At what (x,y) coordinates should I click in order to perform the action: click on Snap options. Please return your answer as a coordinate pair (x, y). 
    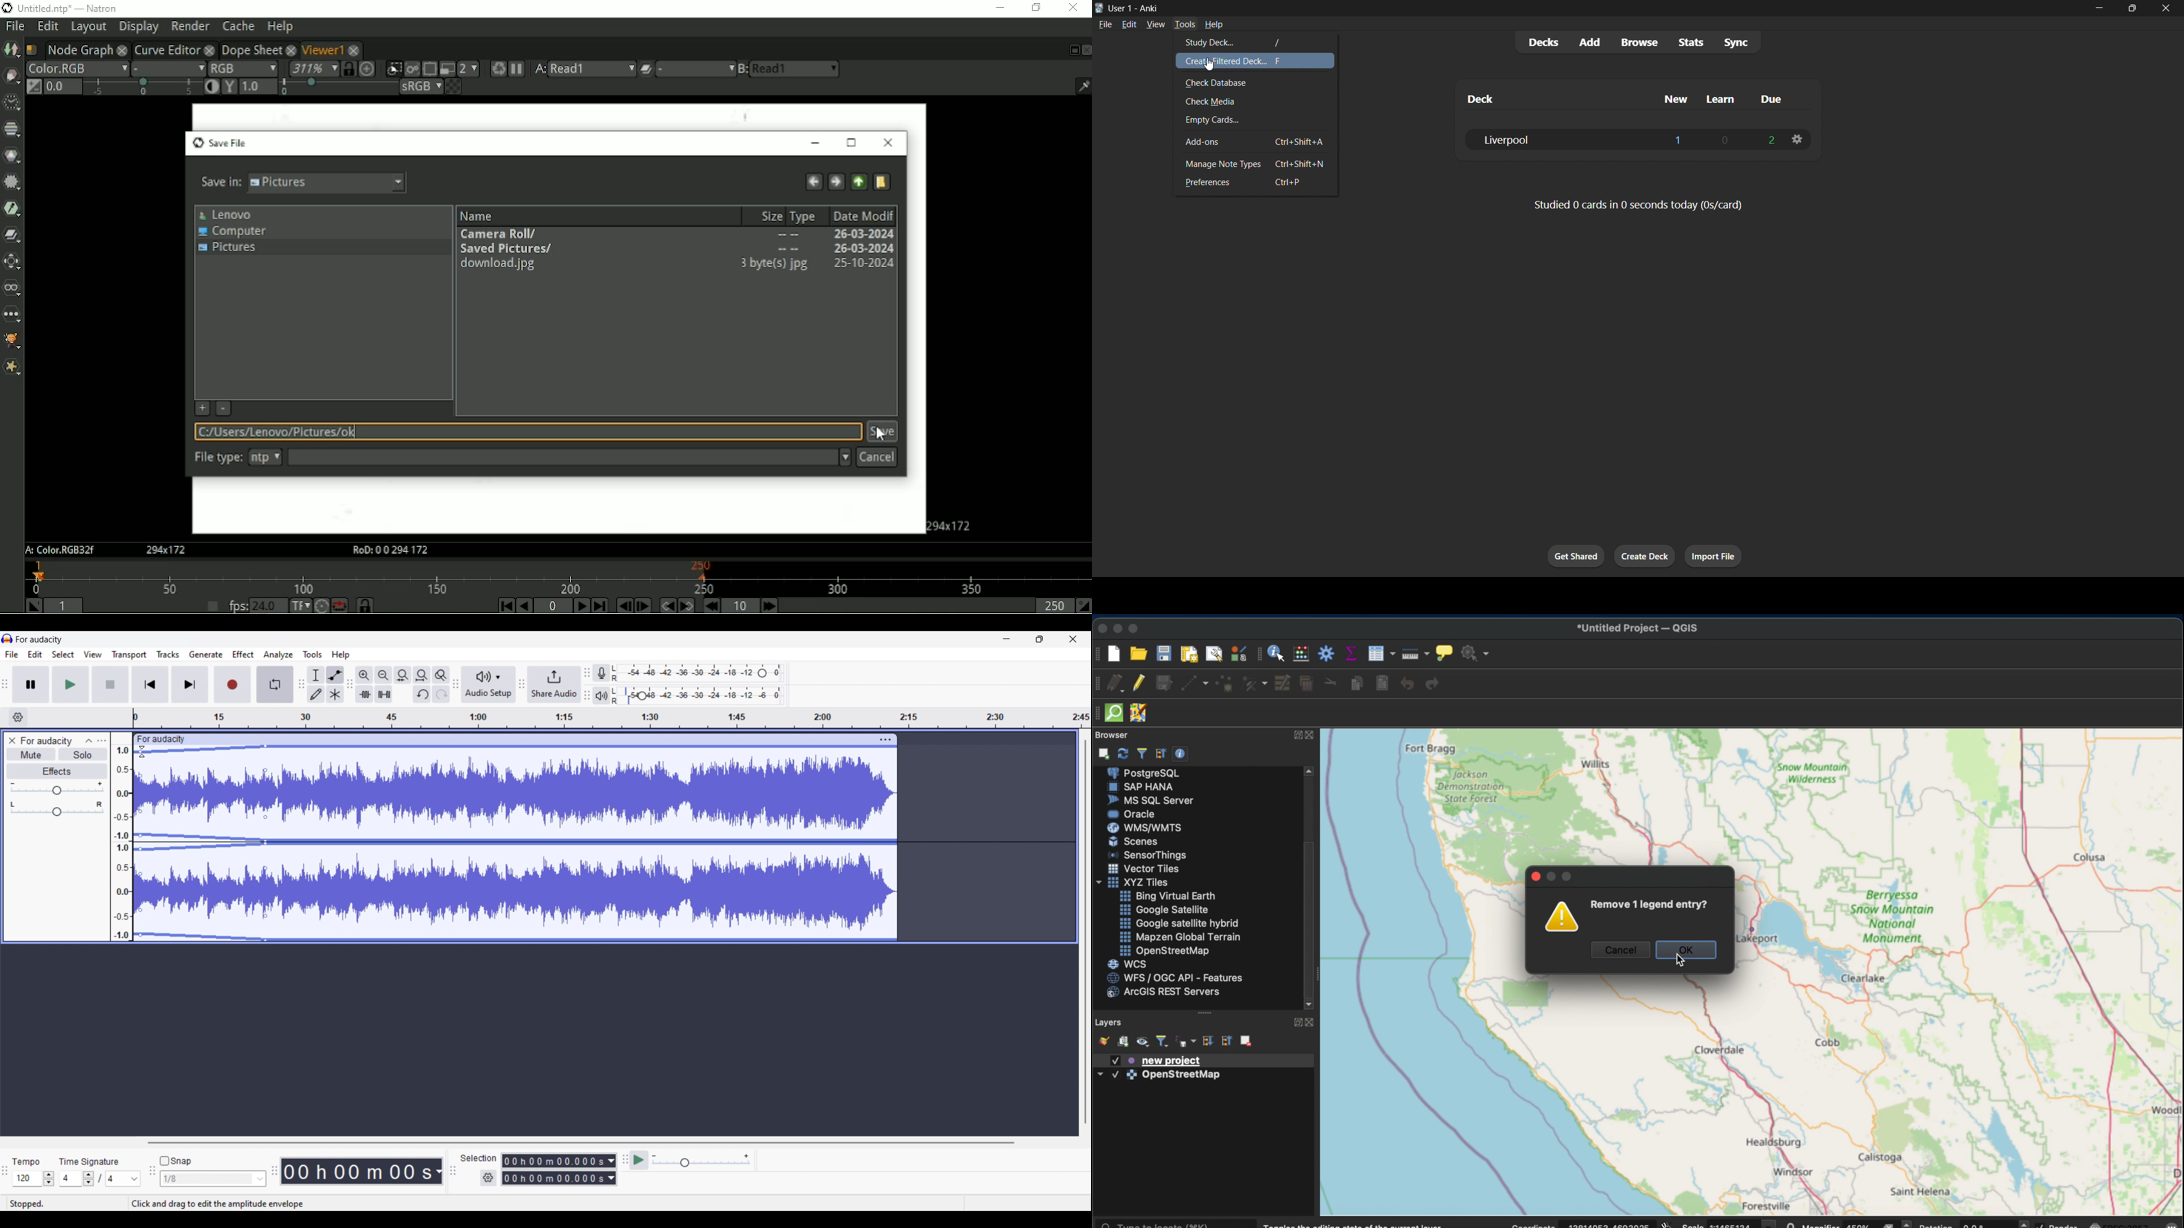
    Looking at the image, I should click on (213, 1179).